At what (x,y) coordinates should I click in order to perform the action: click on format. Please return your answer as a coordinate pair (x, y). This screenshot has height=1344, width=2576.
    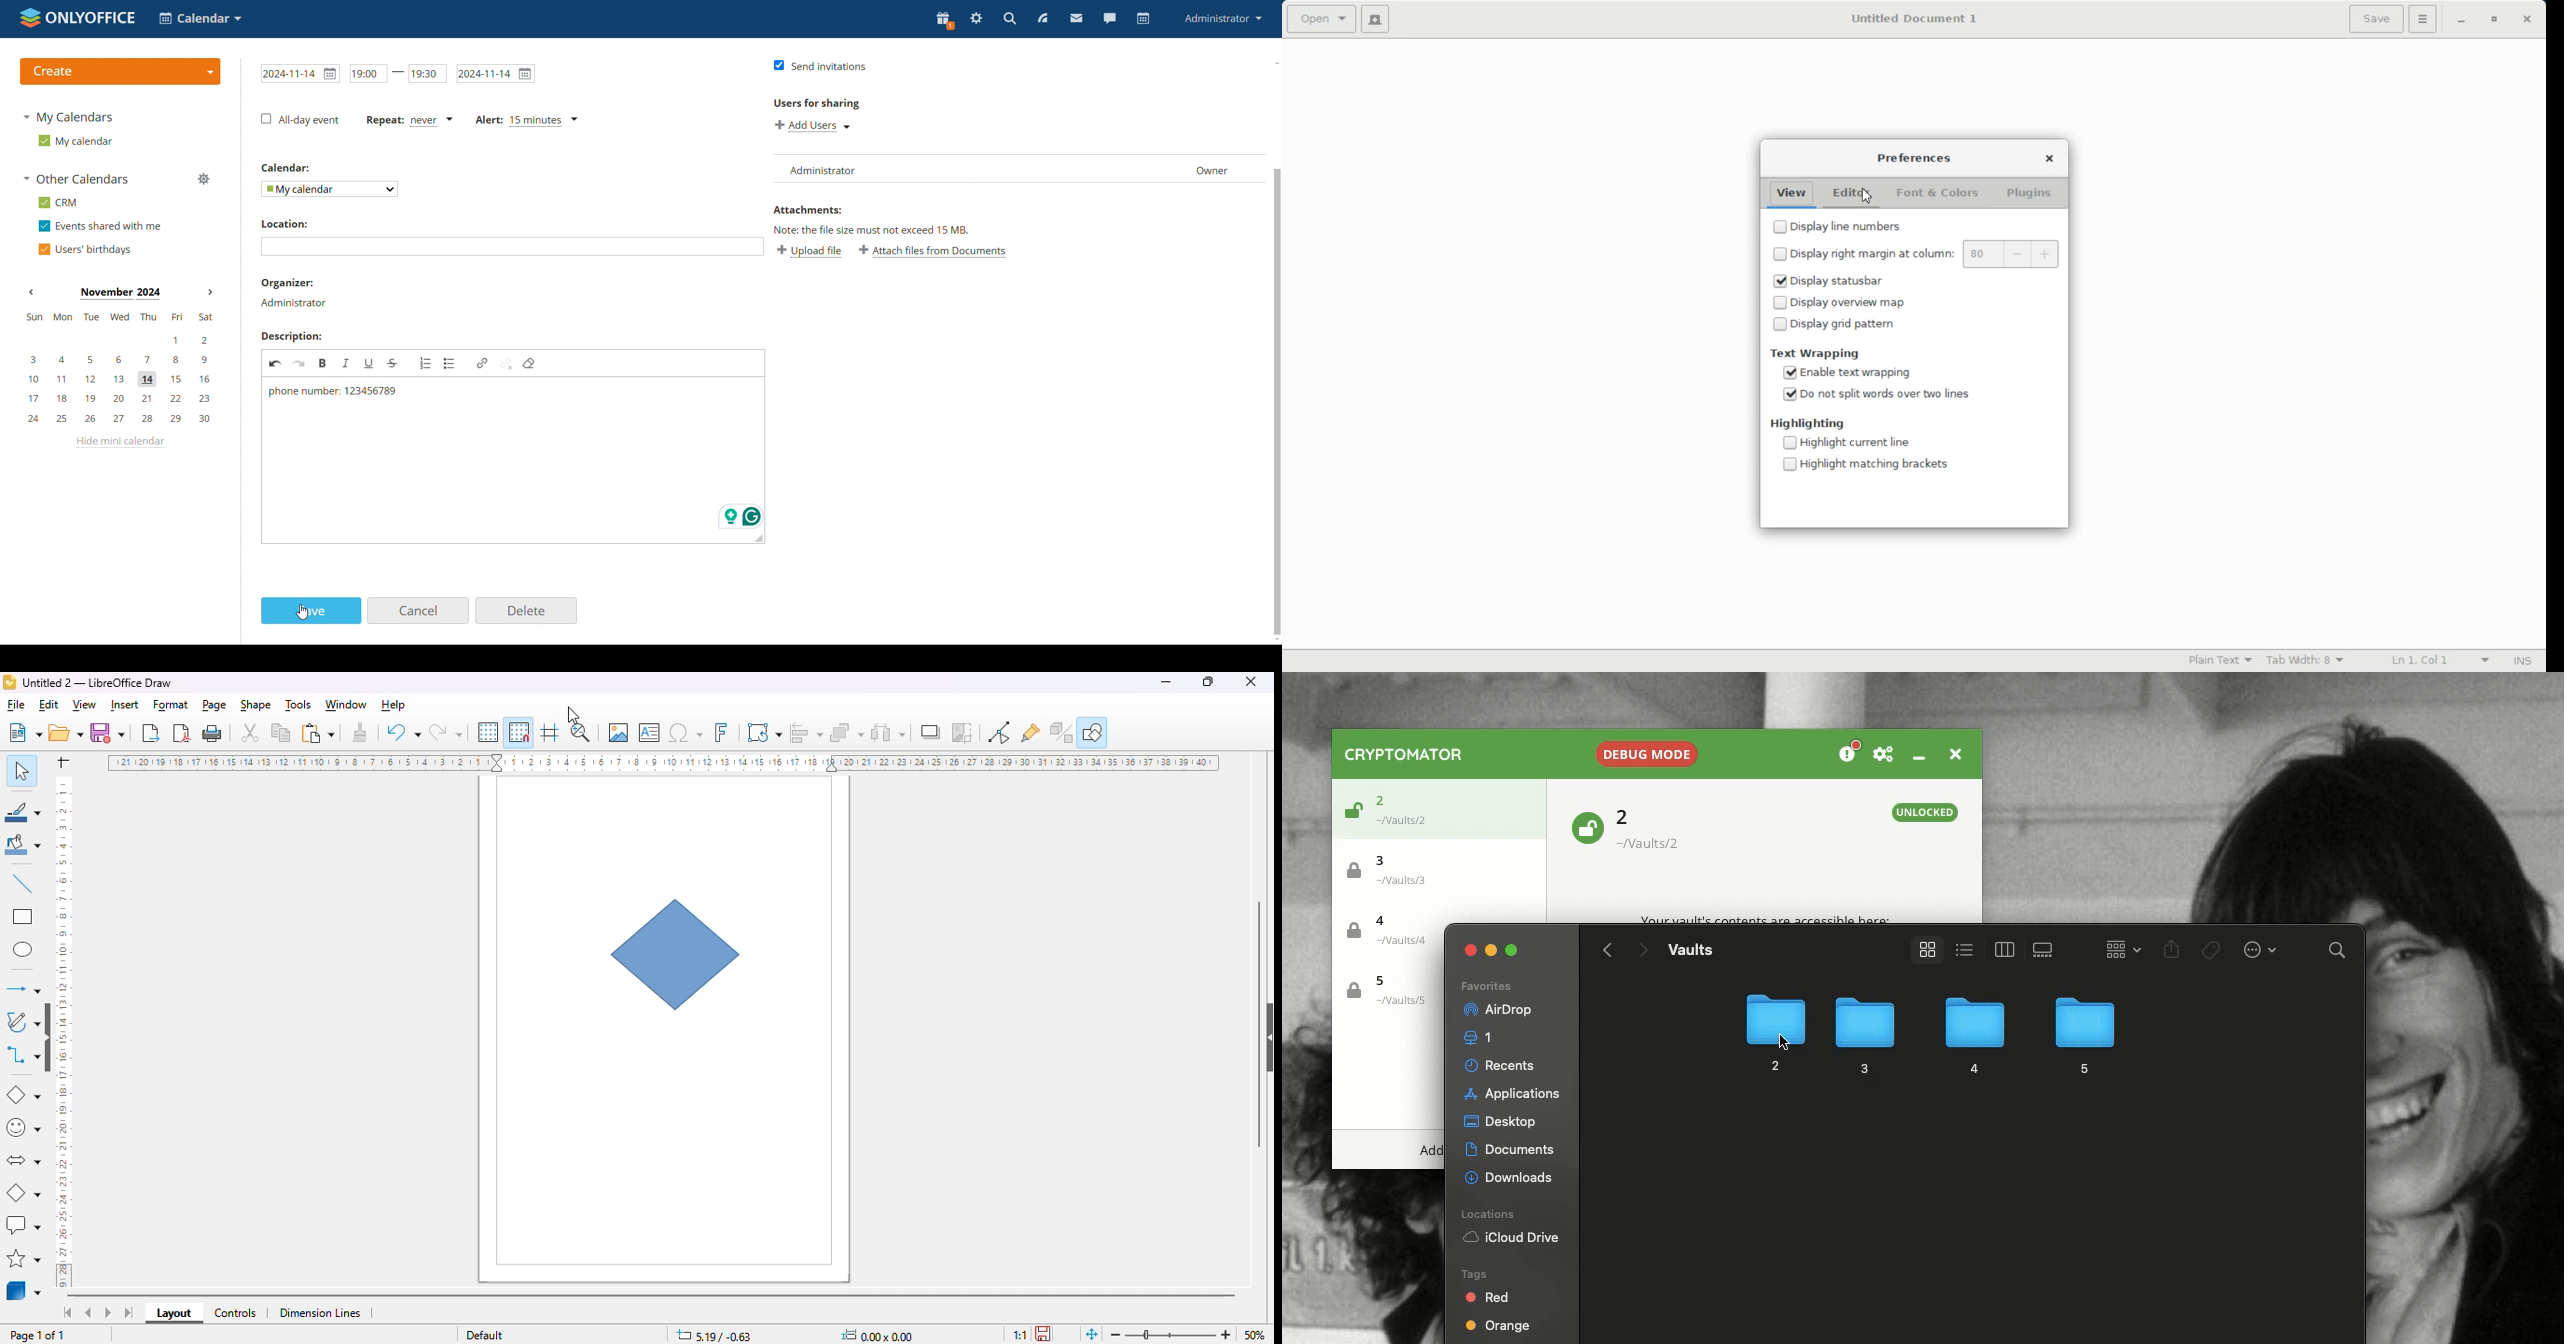
    Looking at the image, I should click on (172, 706).